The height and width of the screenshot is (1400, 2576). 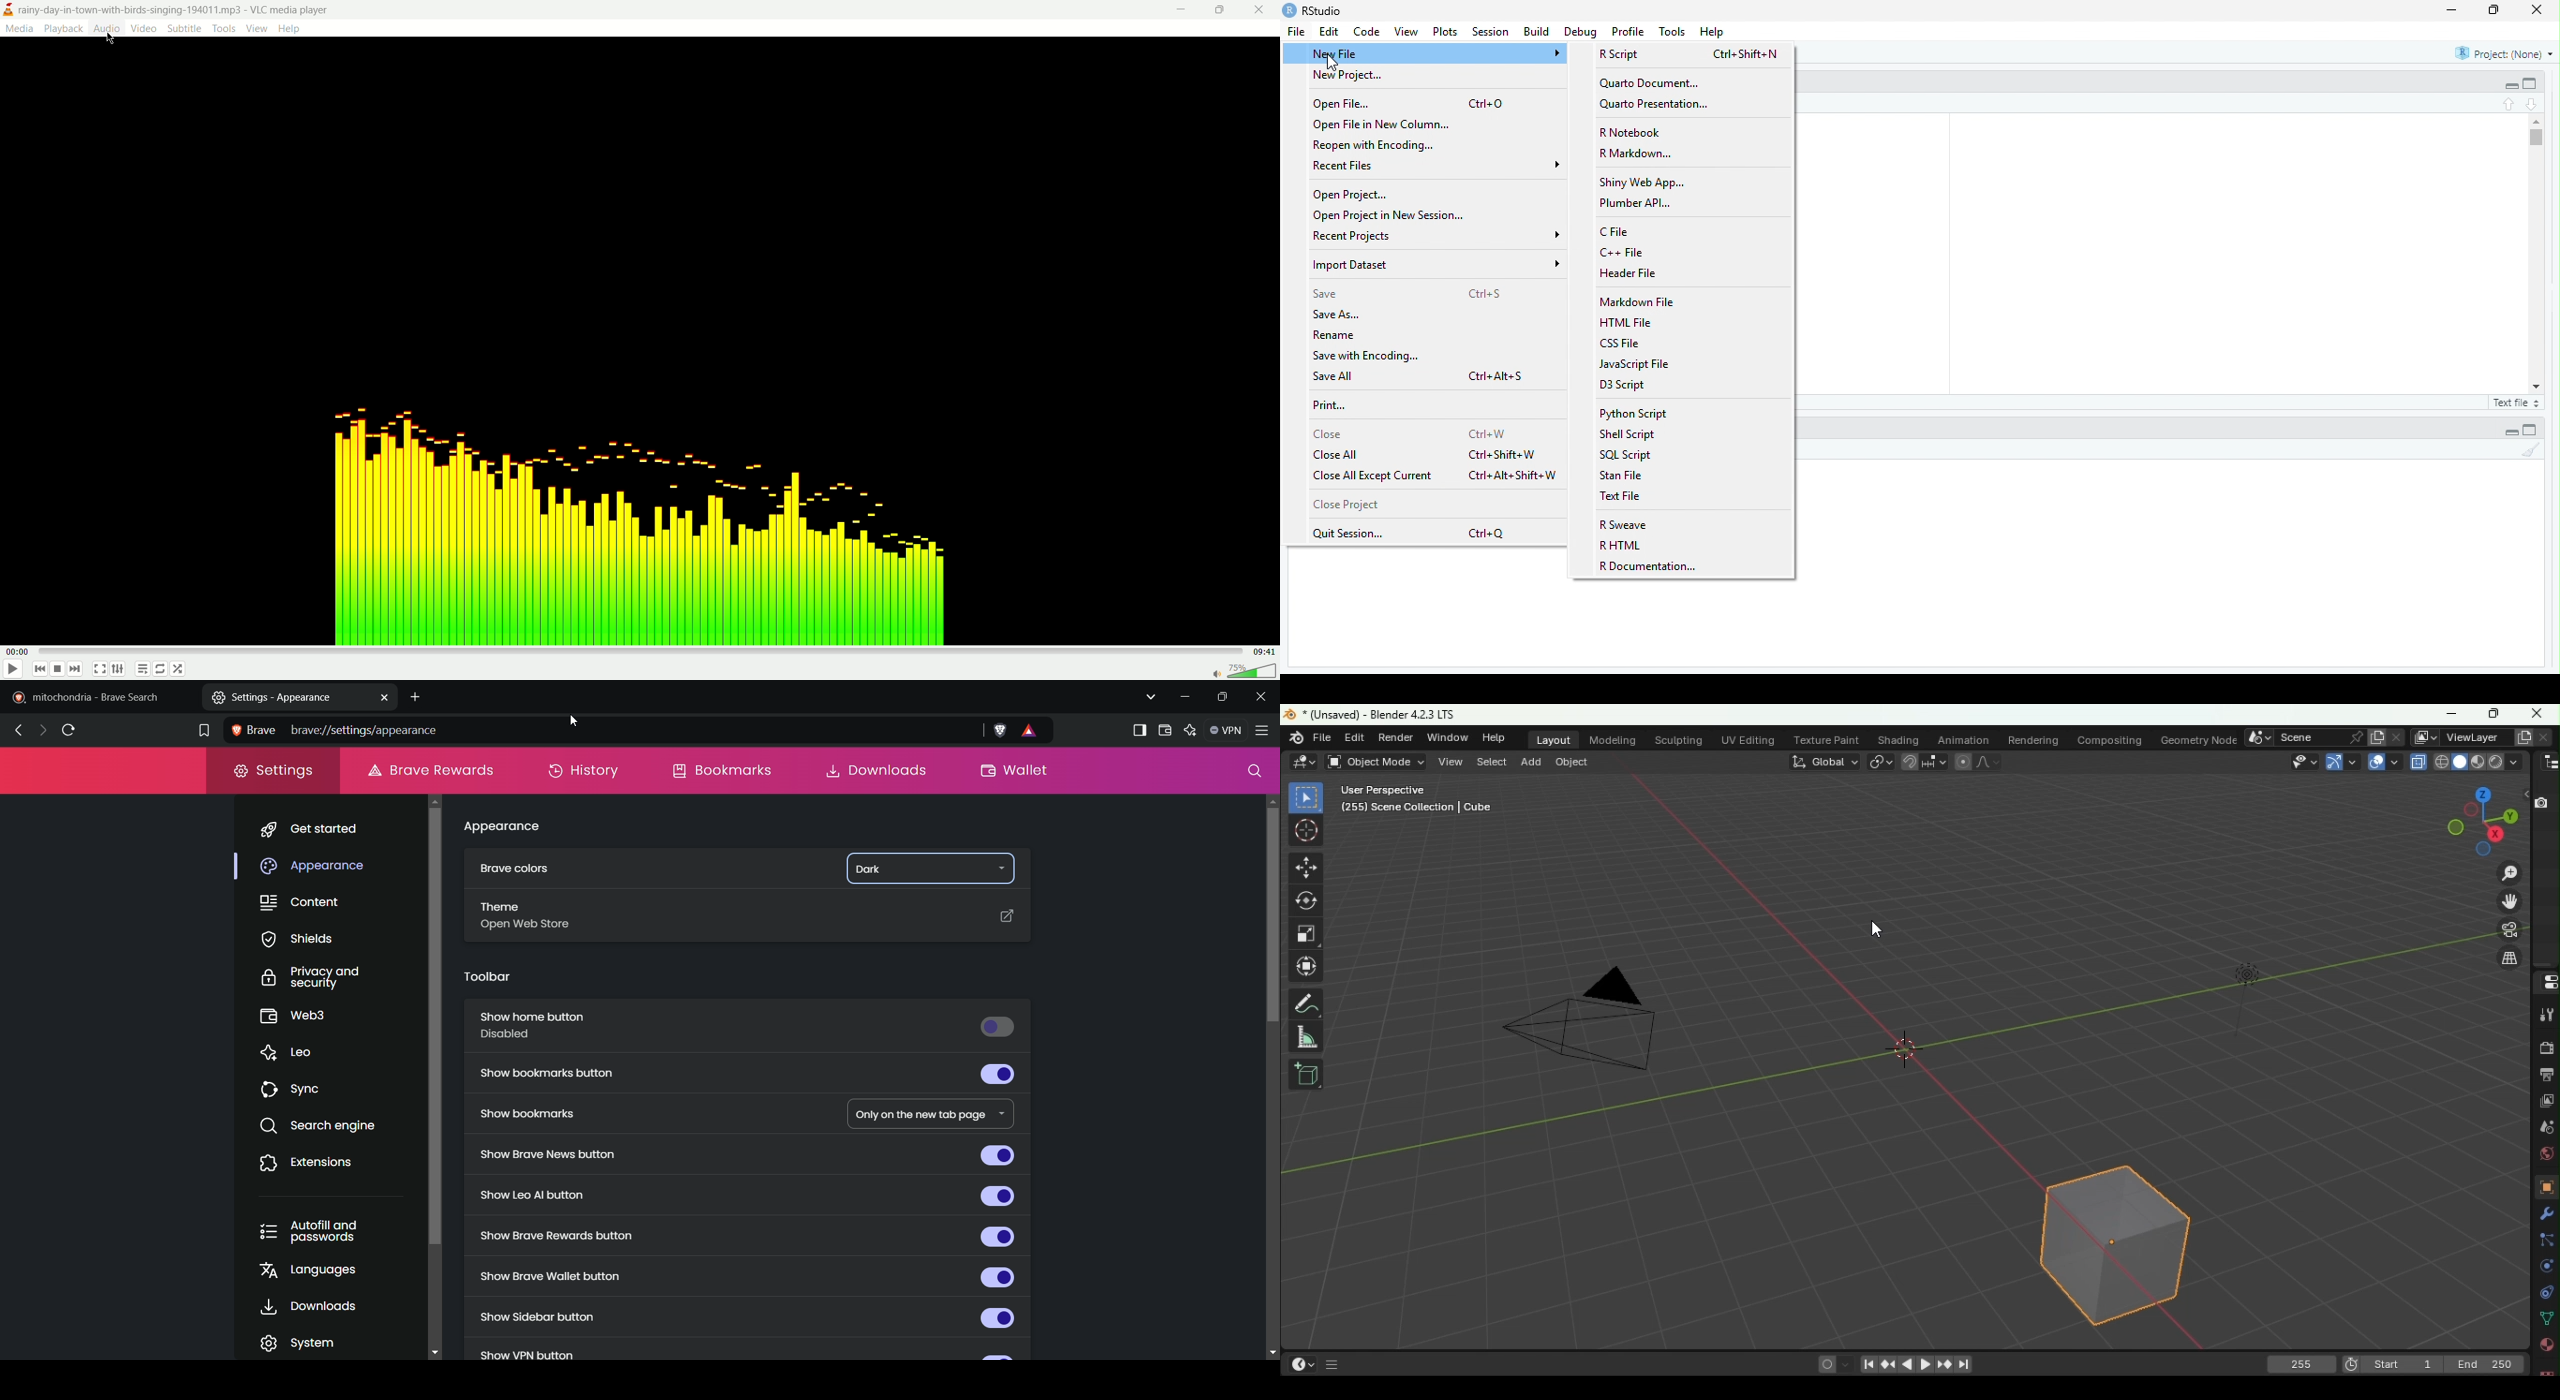 What do you see at coordinates (1352, 76) in the screenshot?
I see `New Project...` at bounding box center [1352, 76].